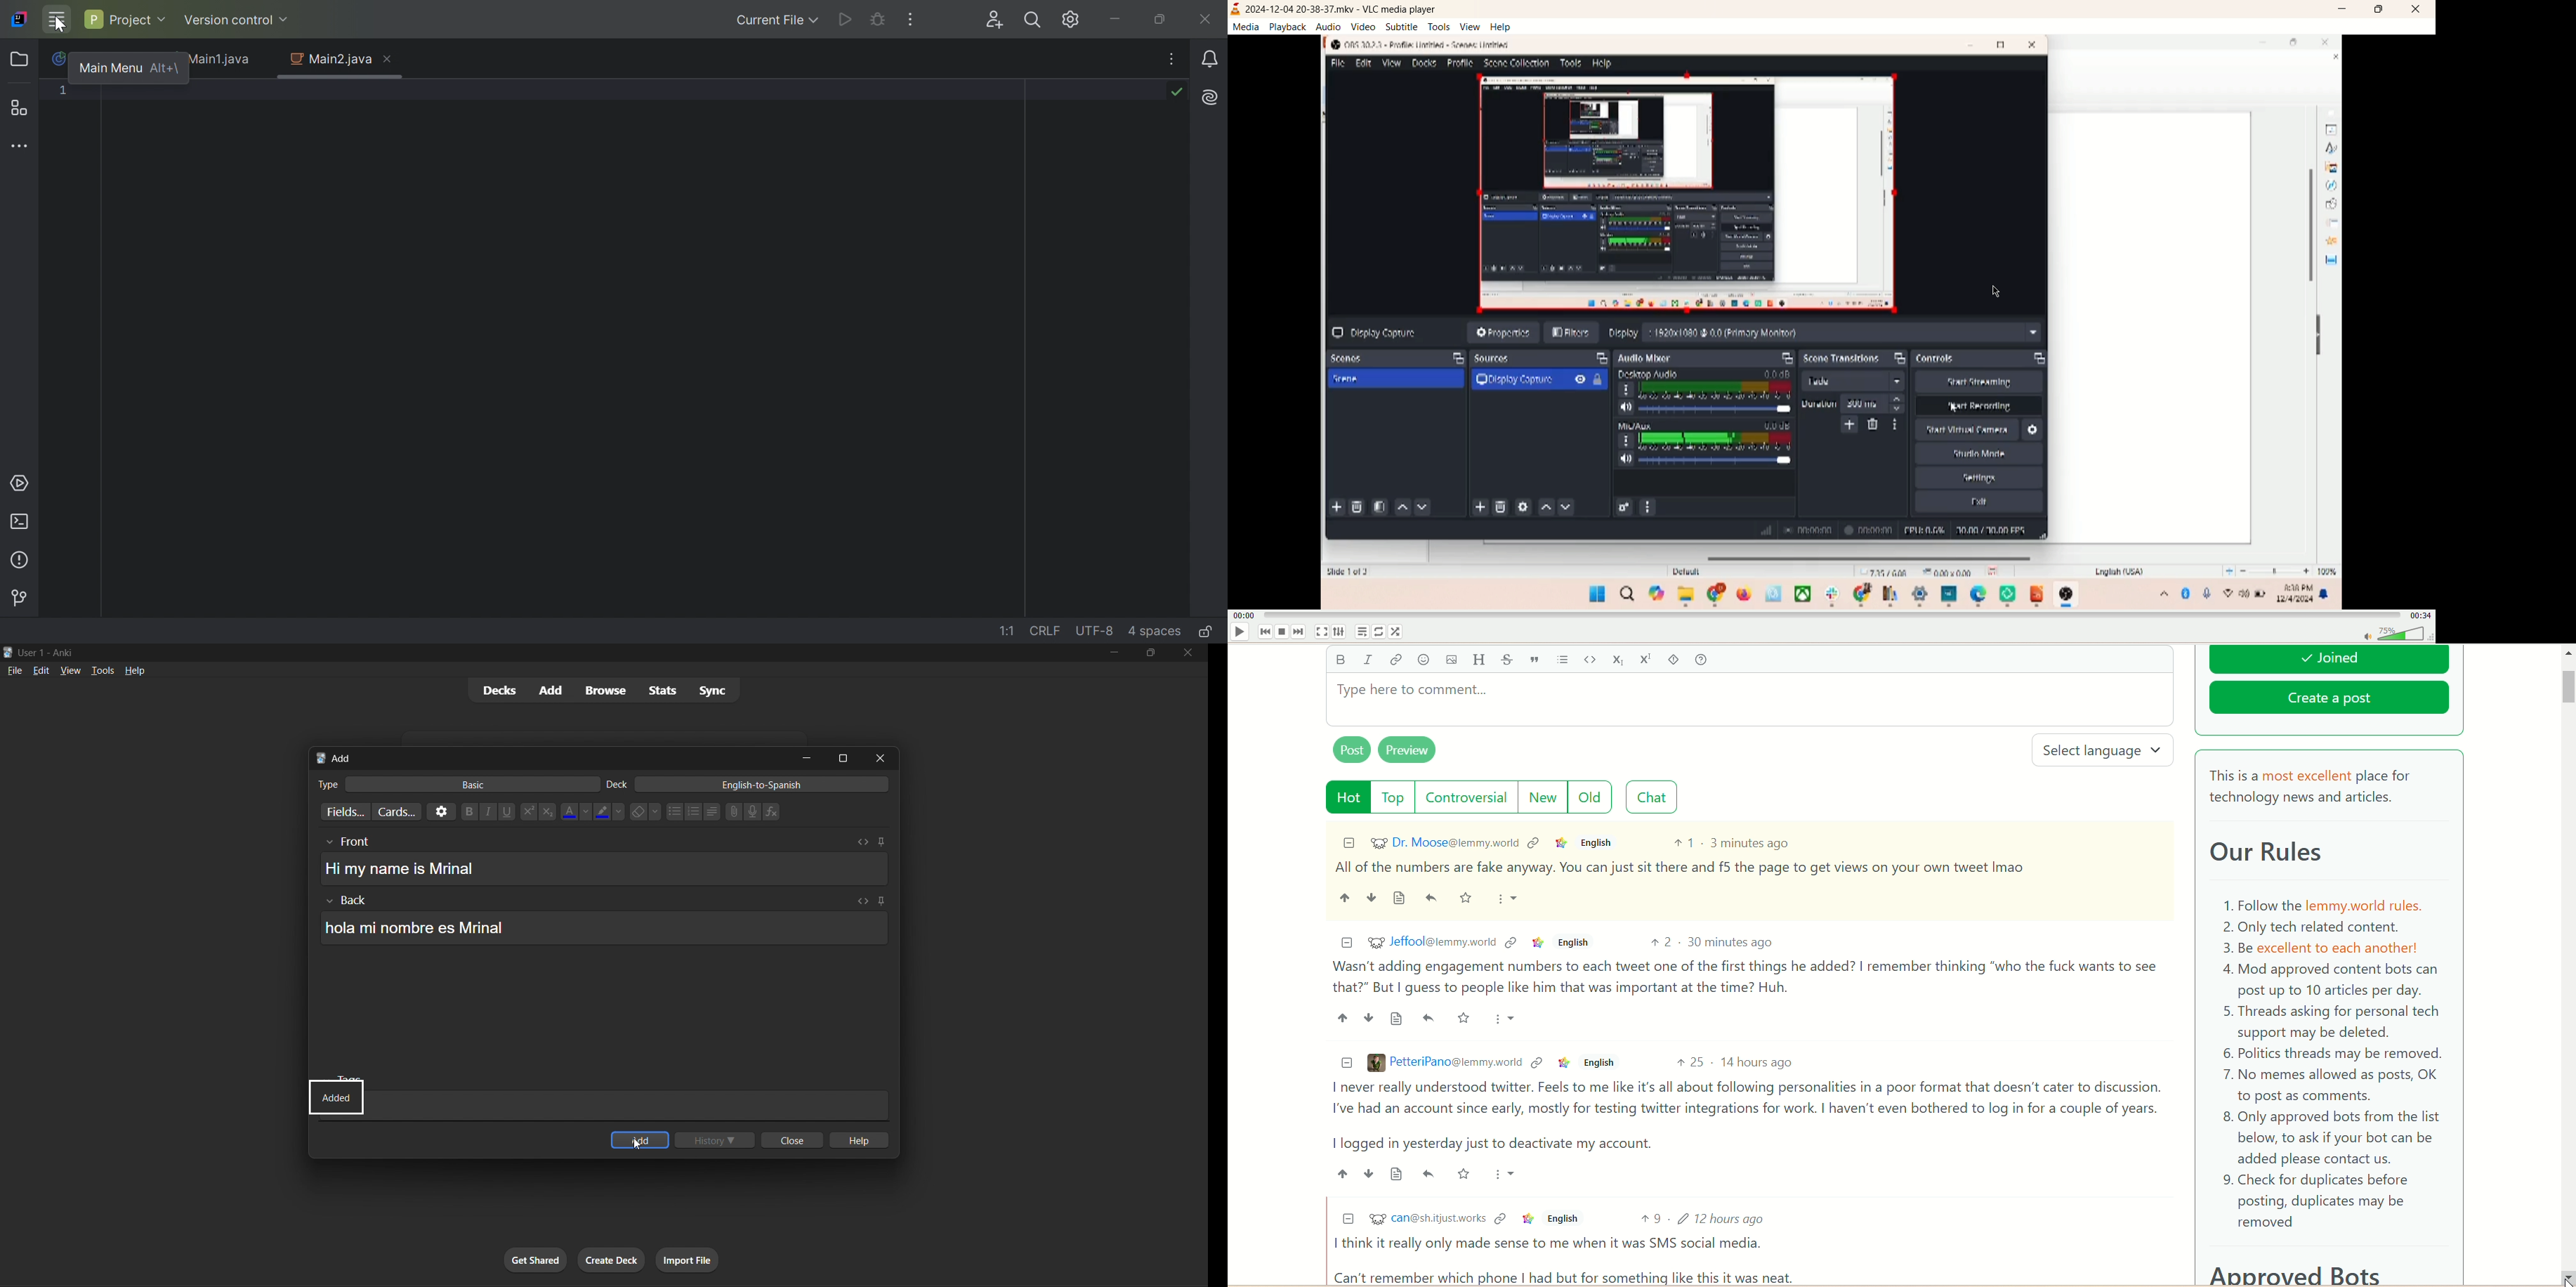 The width and height of the screenshot is (2576, 1288). Describe the element at coordinates (1568, 1260) in the screenshot. I see `| think it really only made sense to me when it was SMS social media.
Can't remember which phone | had but for something like this it was neat.` at that location.